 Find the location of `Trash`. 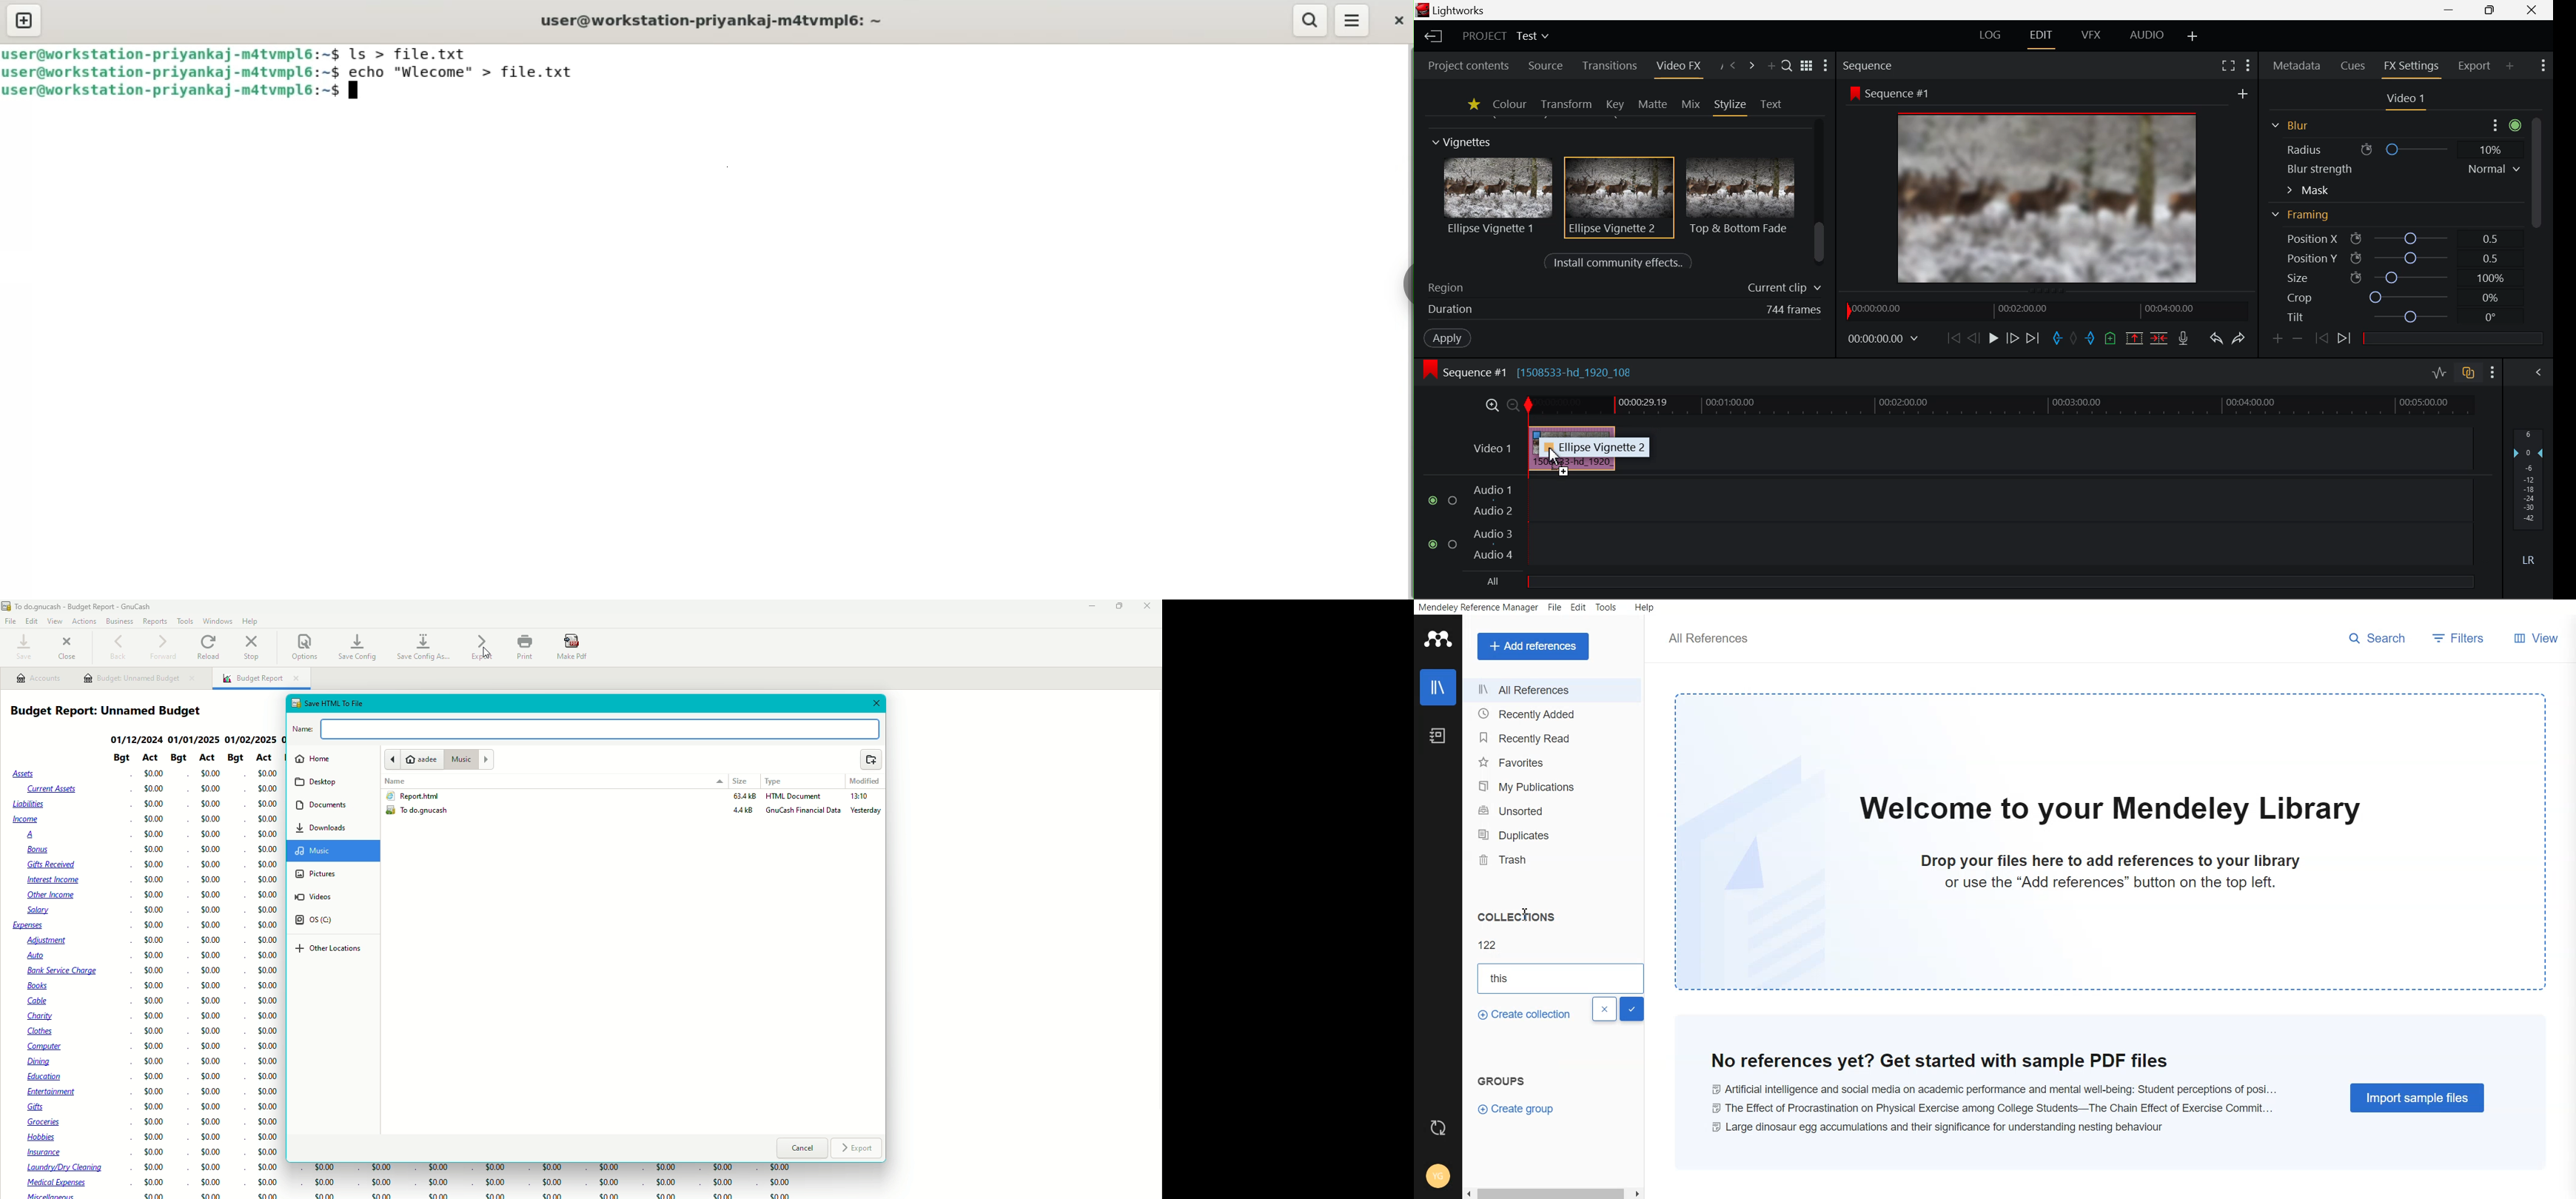

Trash is located at coordinates (1555, 859).